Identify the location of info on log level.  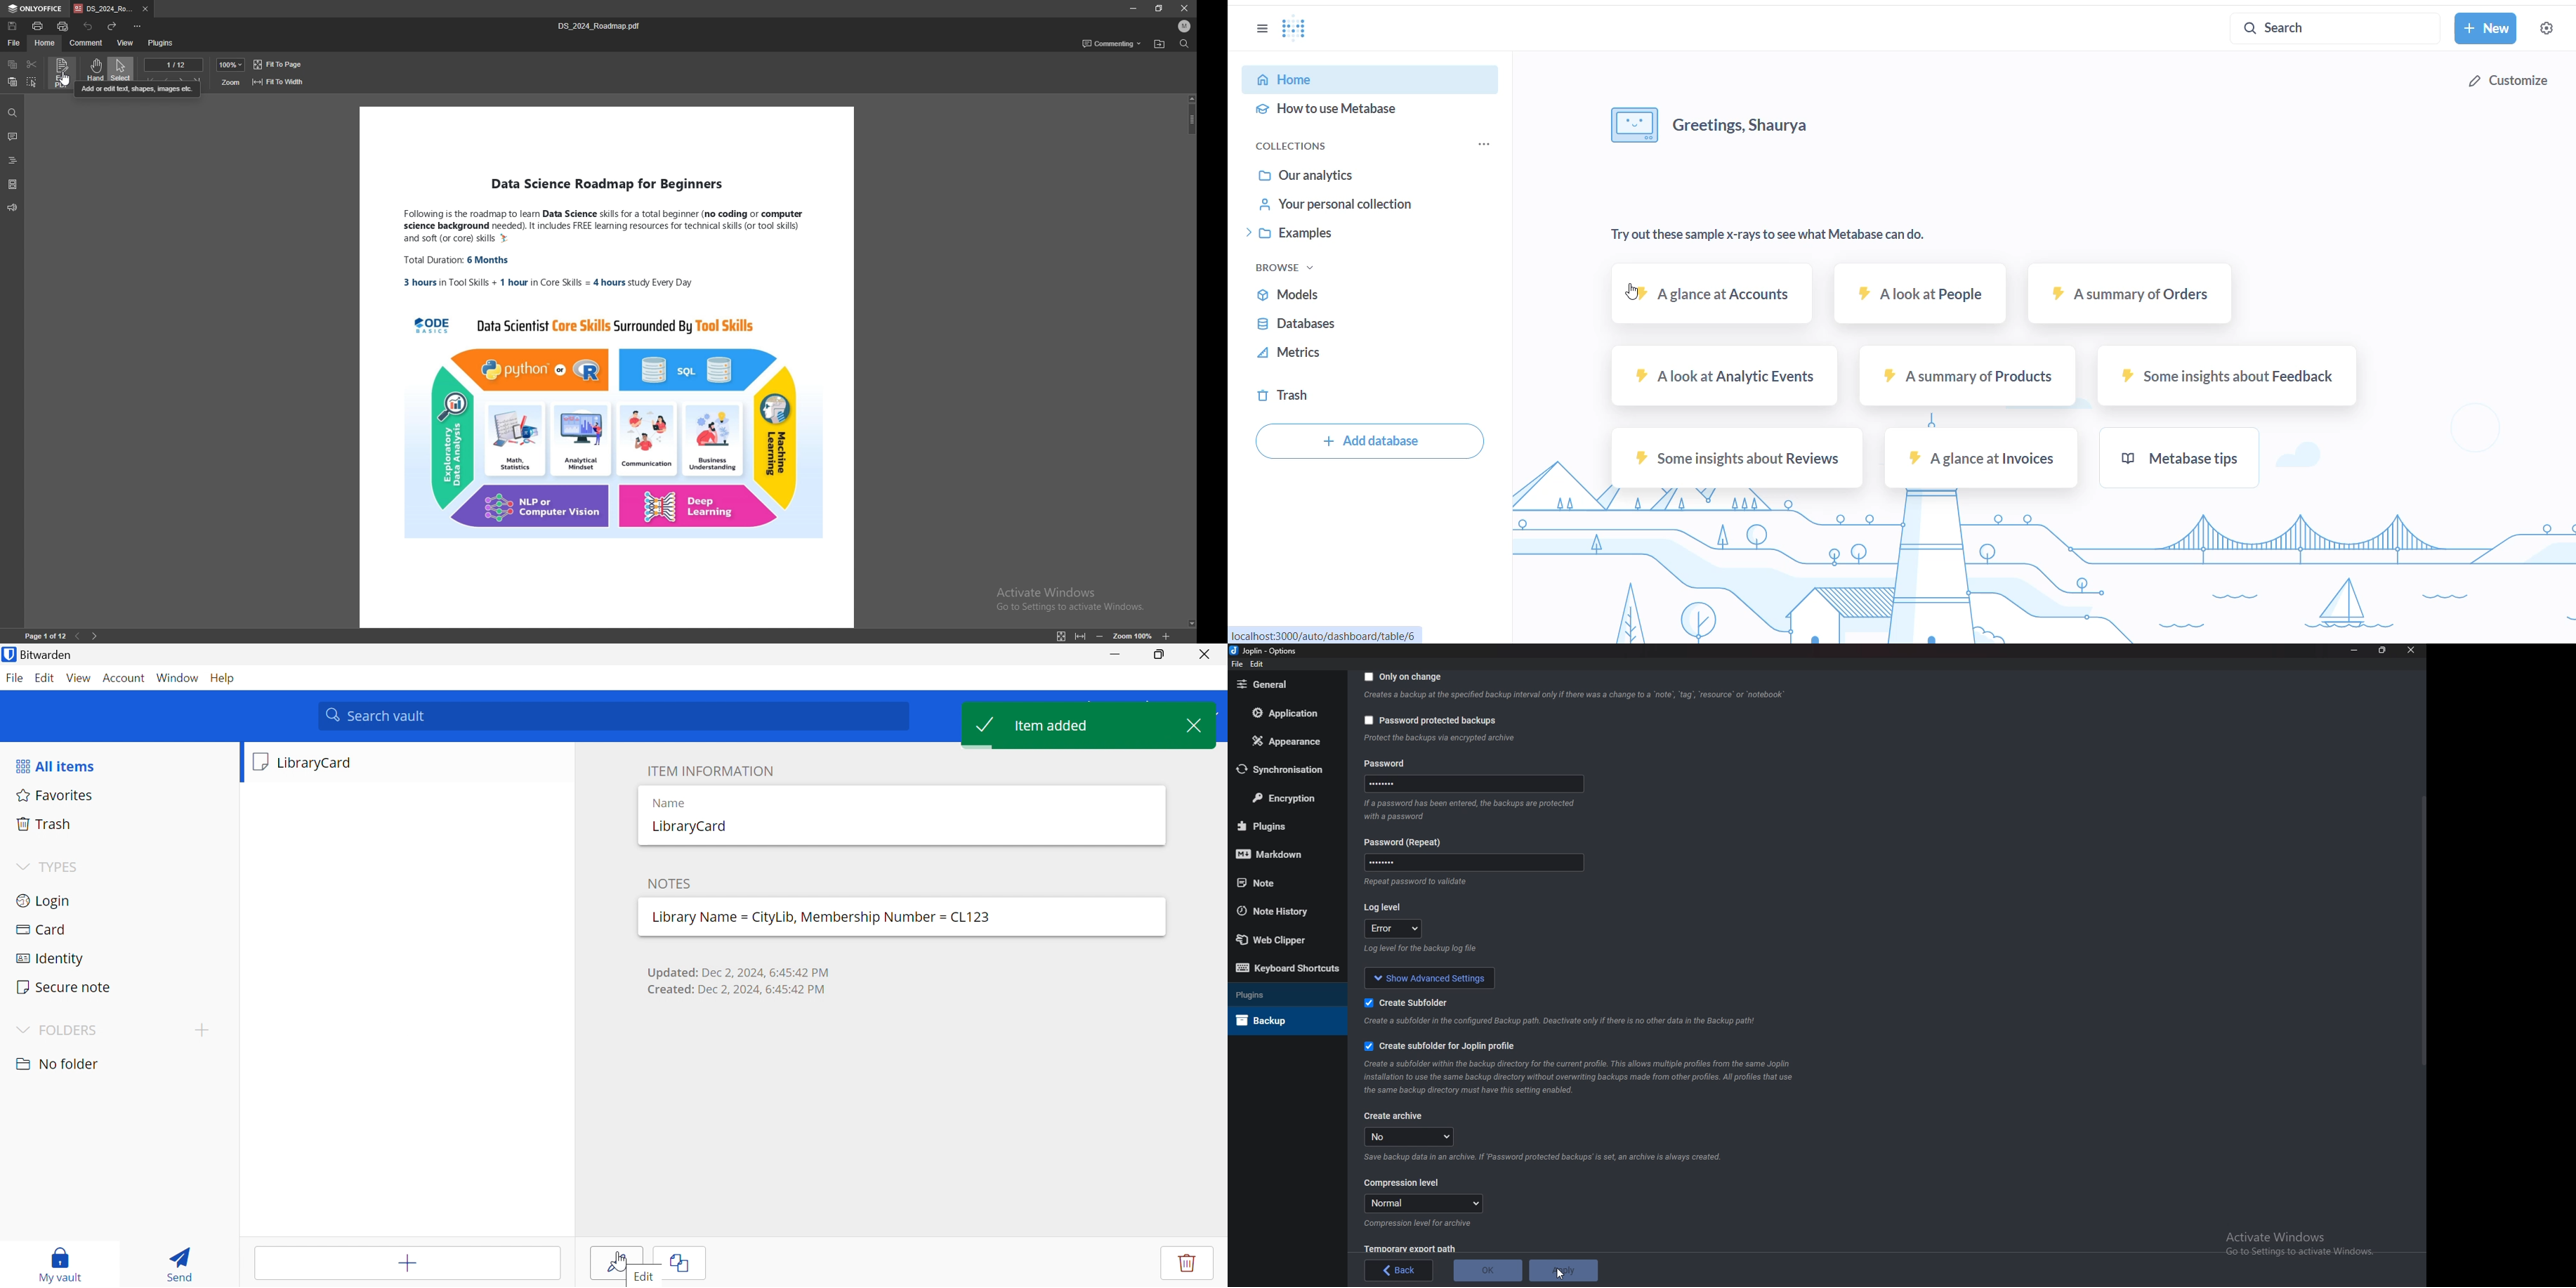
(1422, 949).